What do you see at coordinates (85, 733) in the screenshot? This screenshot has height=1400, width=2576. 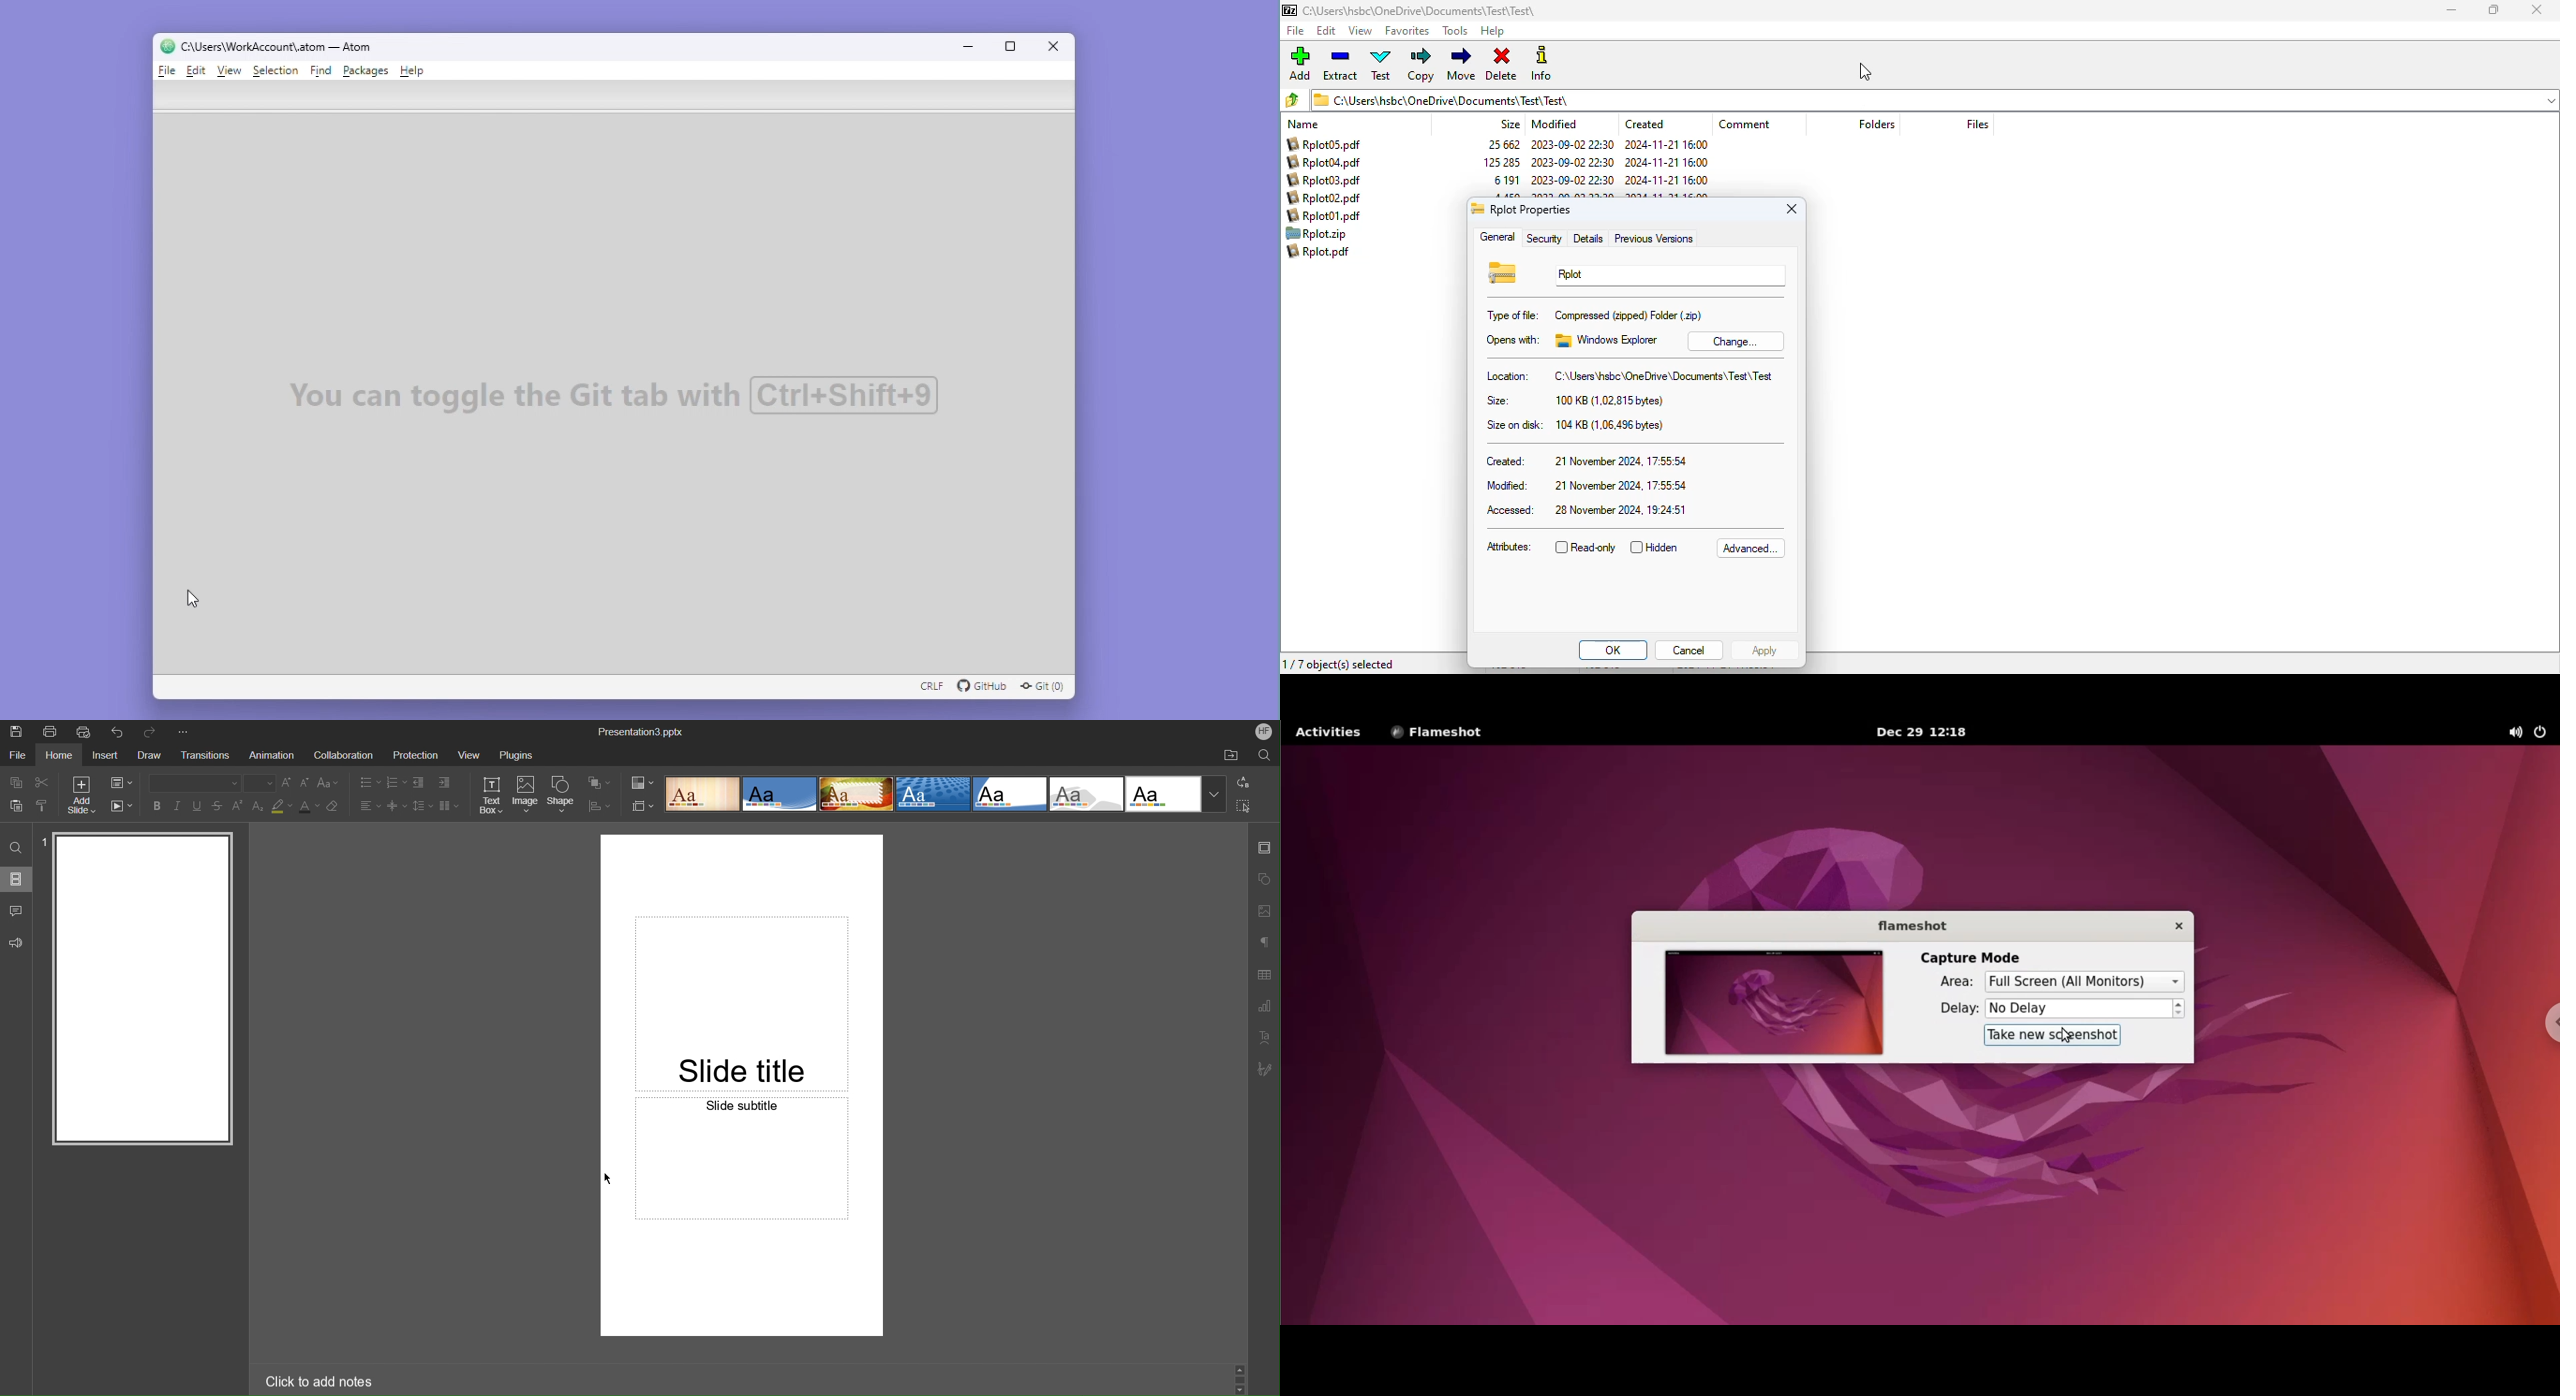 I see `Quick Print` at bounding box center [85, 733].